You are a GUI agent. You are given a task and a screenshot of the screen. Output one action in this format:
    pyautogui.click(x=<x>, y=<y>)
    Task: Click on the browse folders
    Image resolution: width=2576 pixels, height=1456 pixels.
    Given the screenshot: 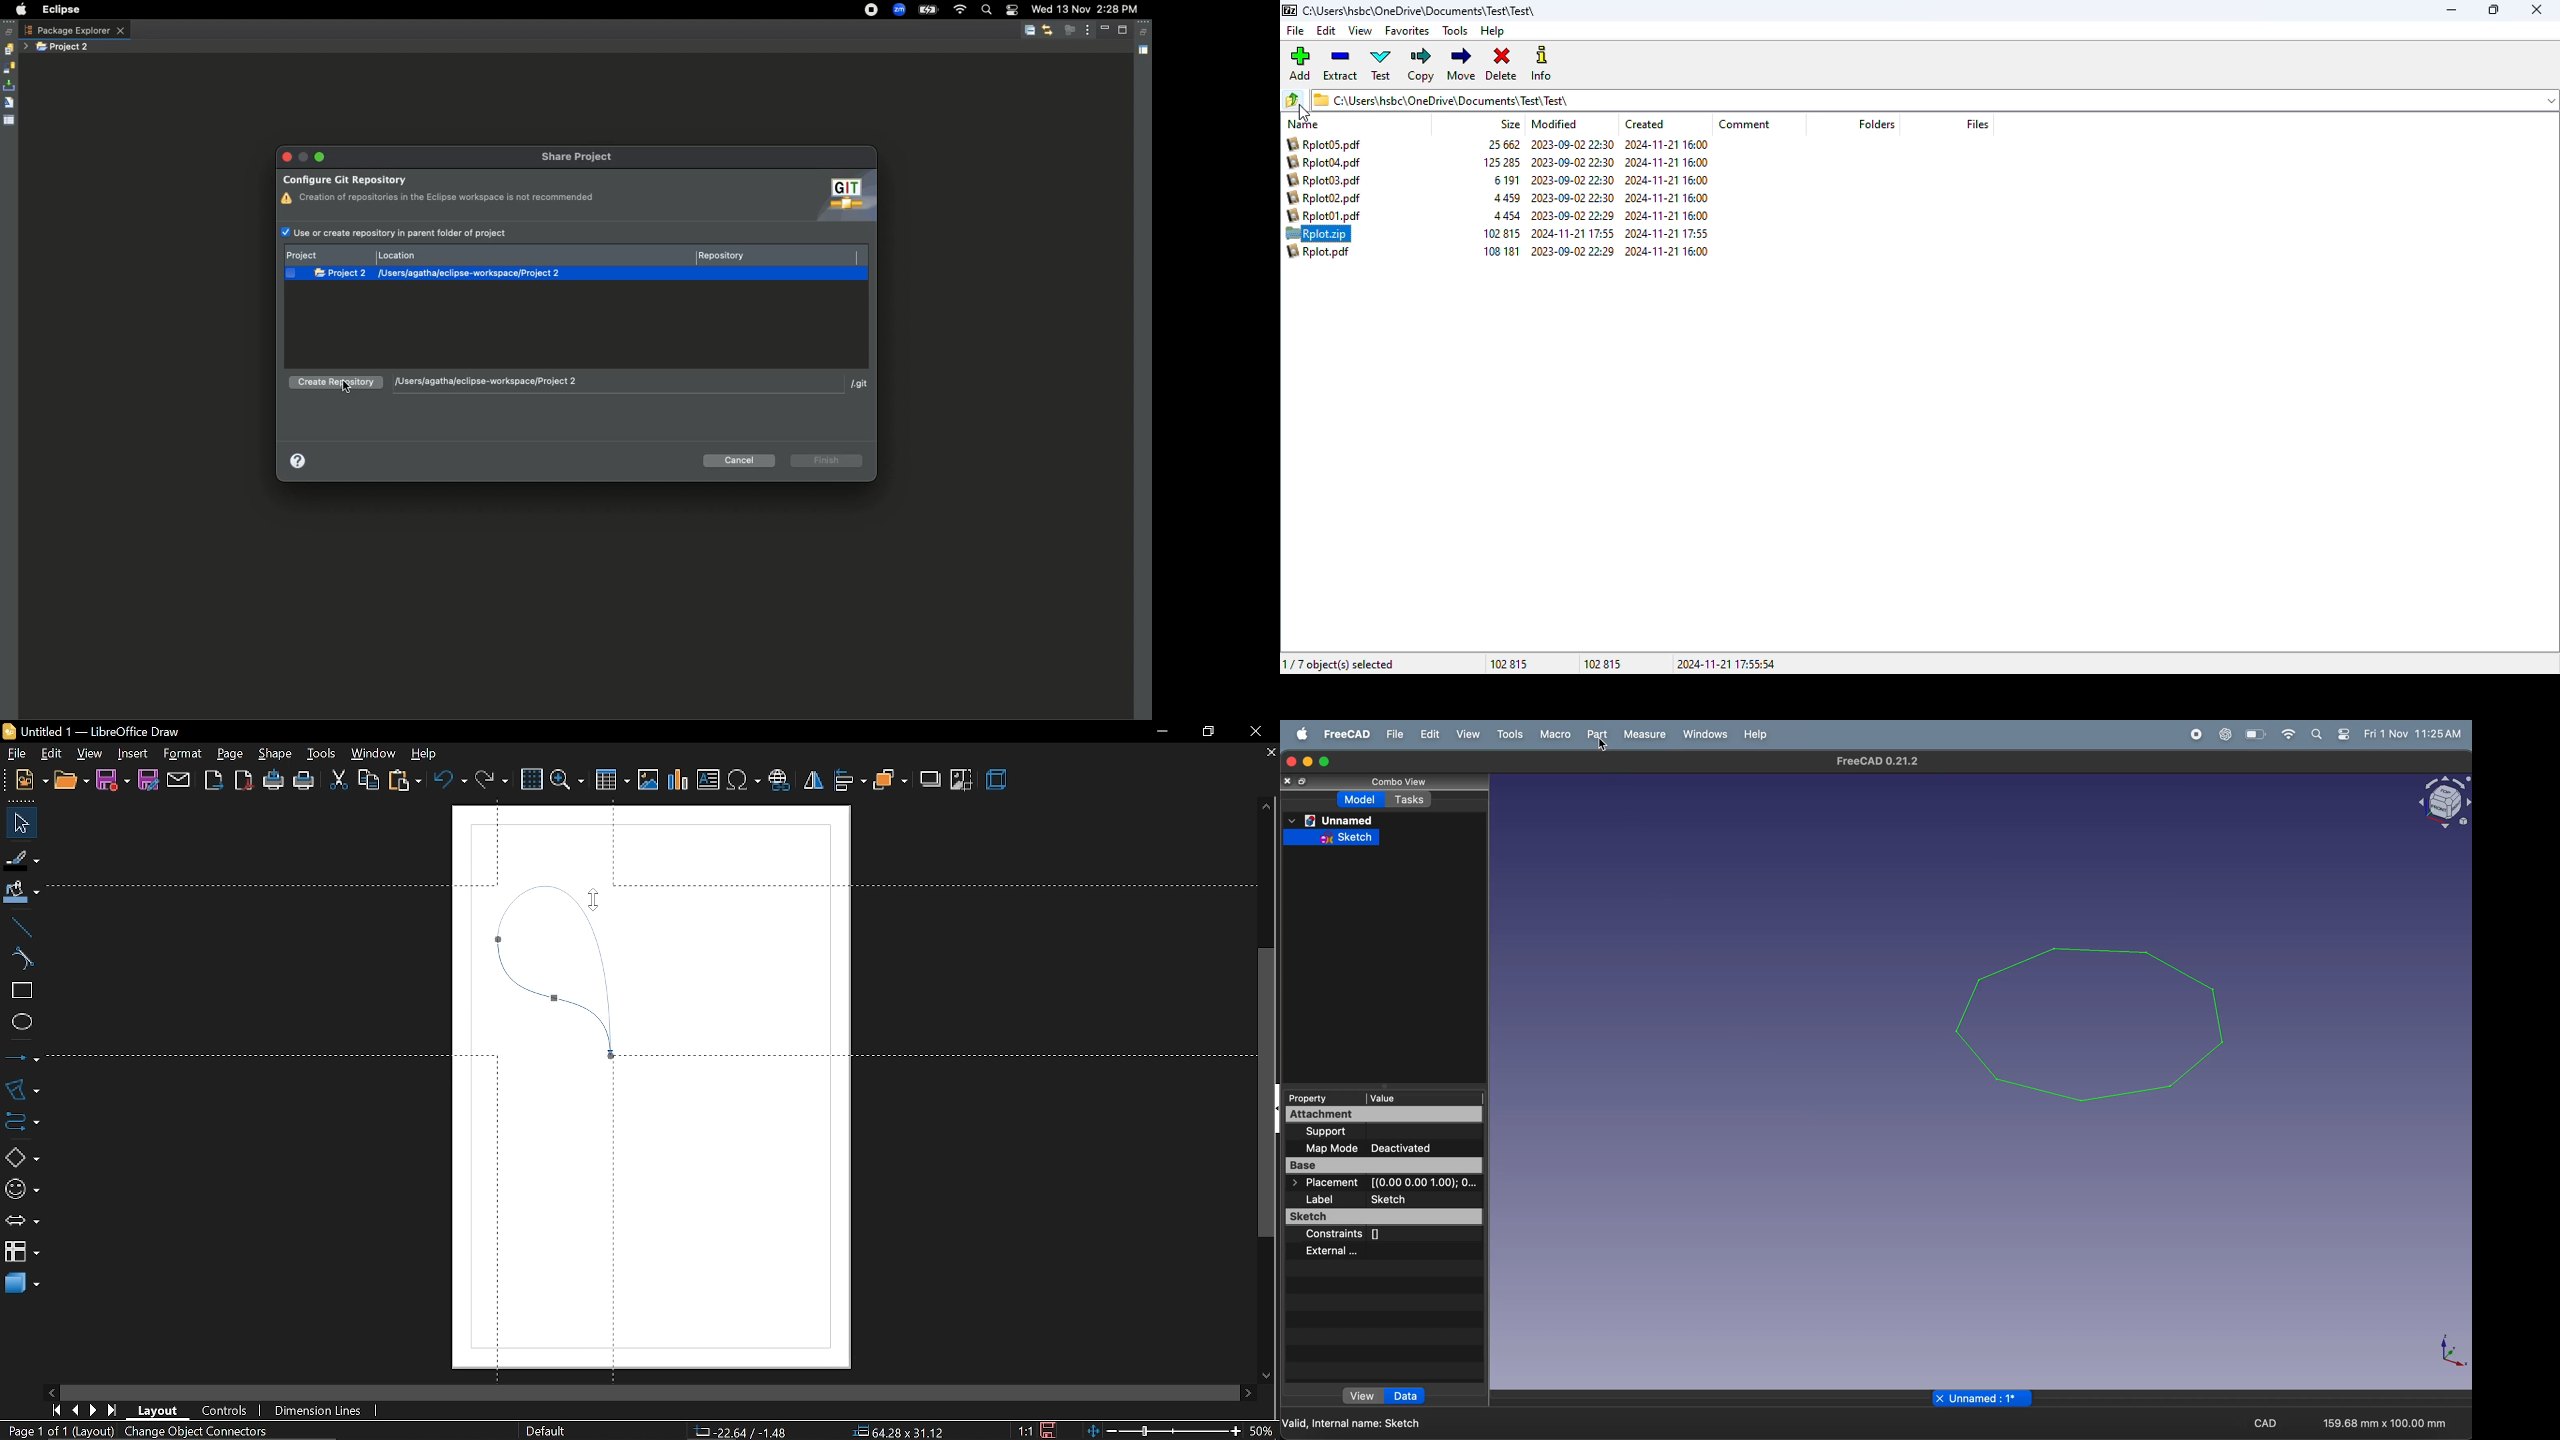 What is the action you would take?
    pyautogui.click(x=1292, y=100)
    